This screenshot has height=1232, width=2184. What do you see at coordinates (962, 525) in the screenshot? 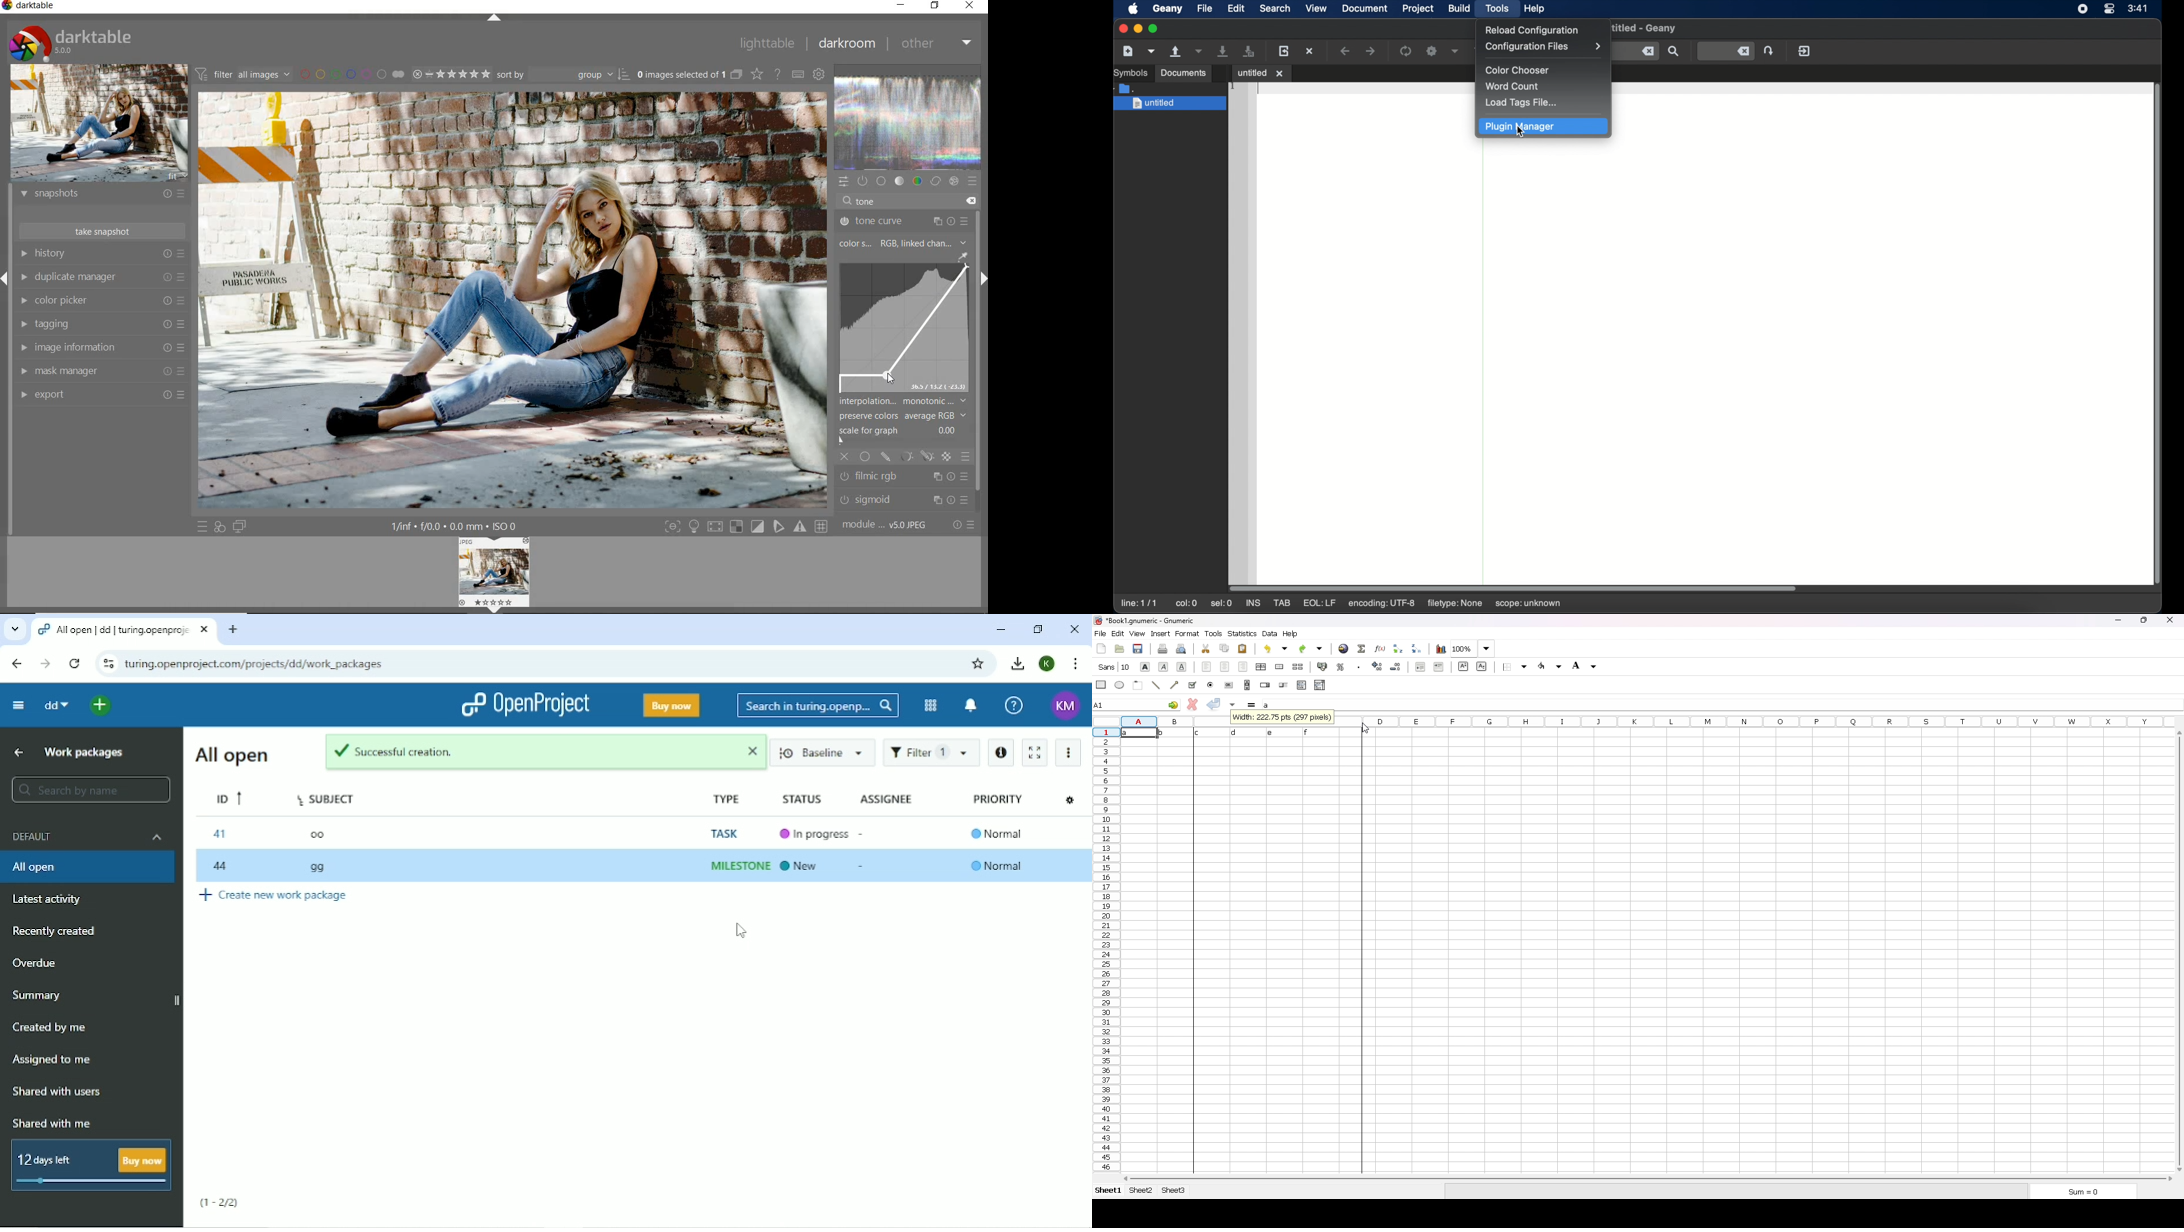
I see `reset or presets & preferences` at bounding box center [962, 525].